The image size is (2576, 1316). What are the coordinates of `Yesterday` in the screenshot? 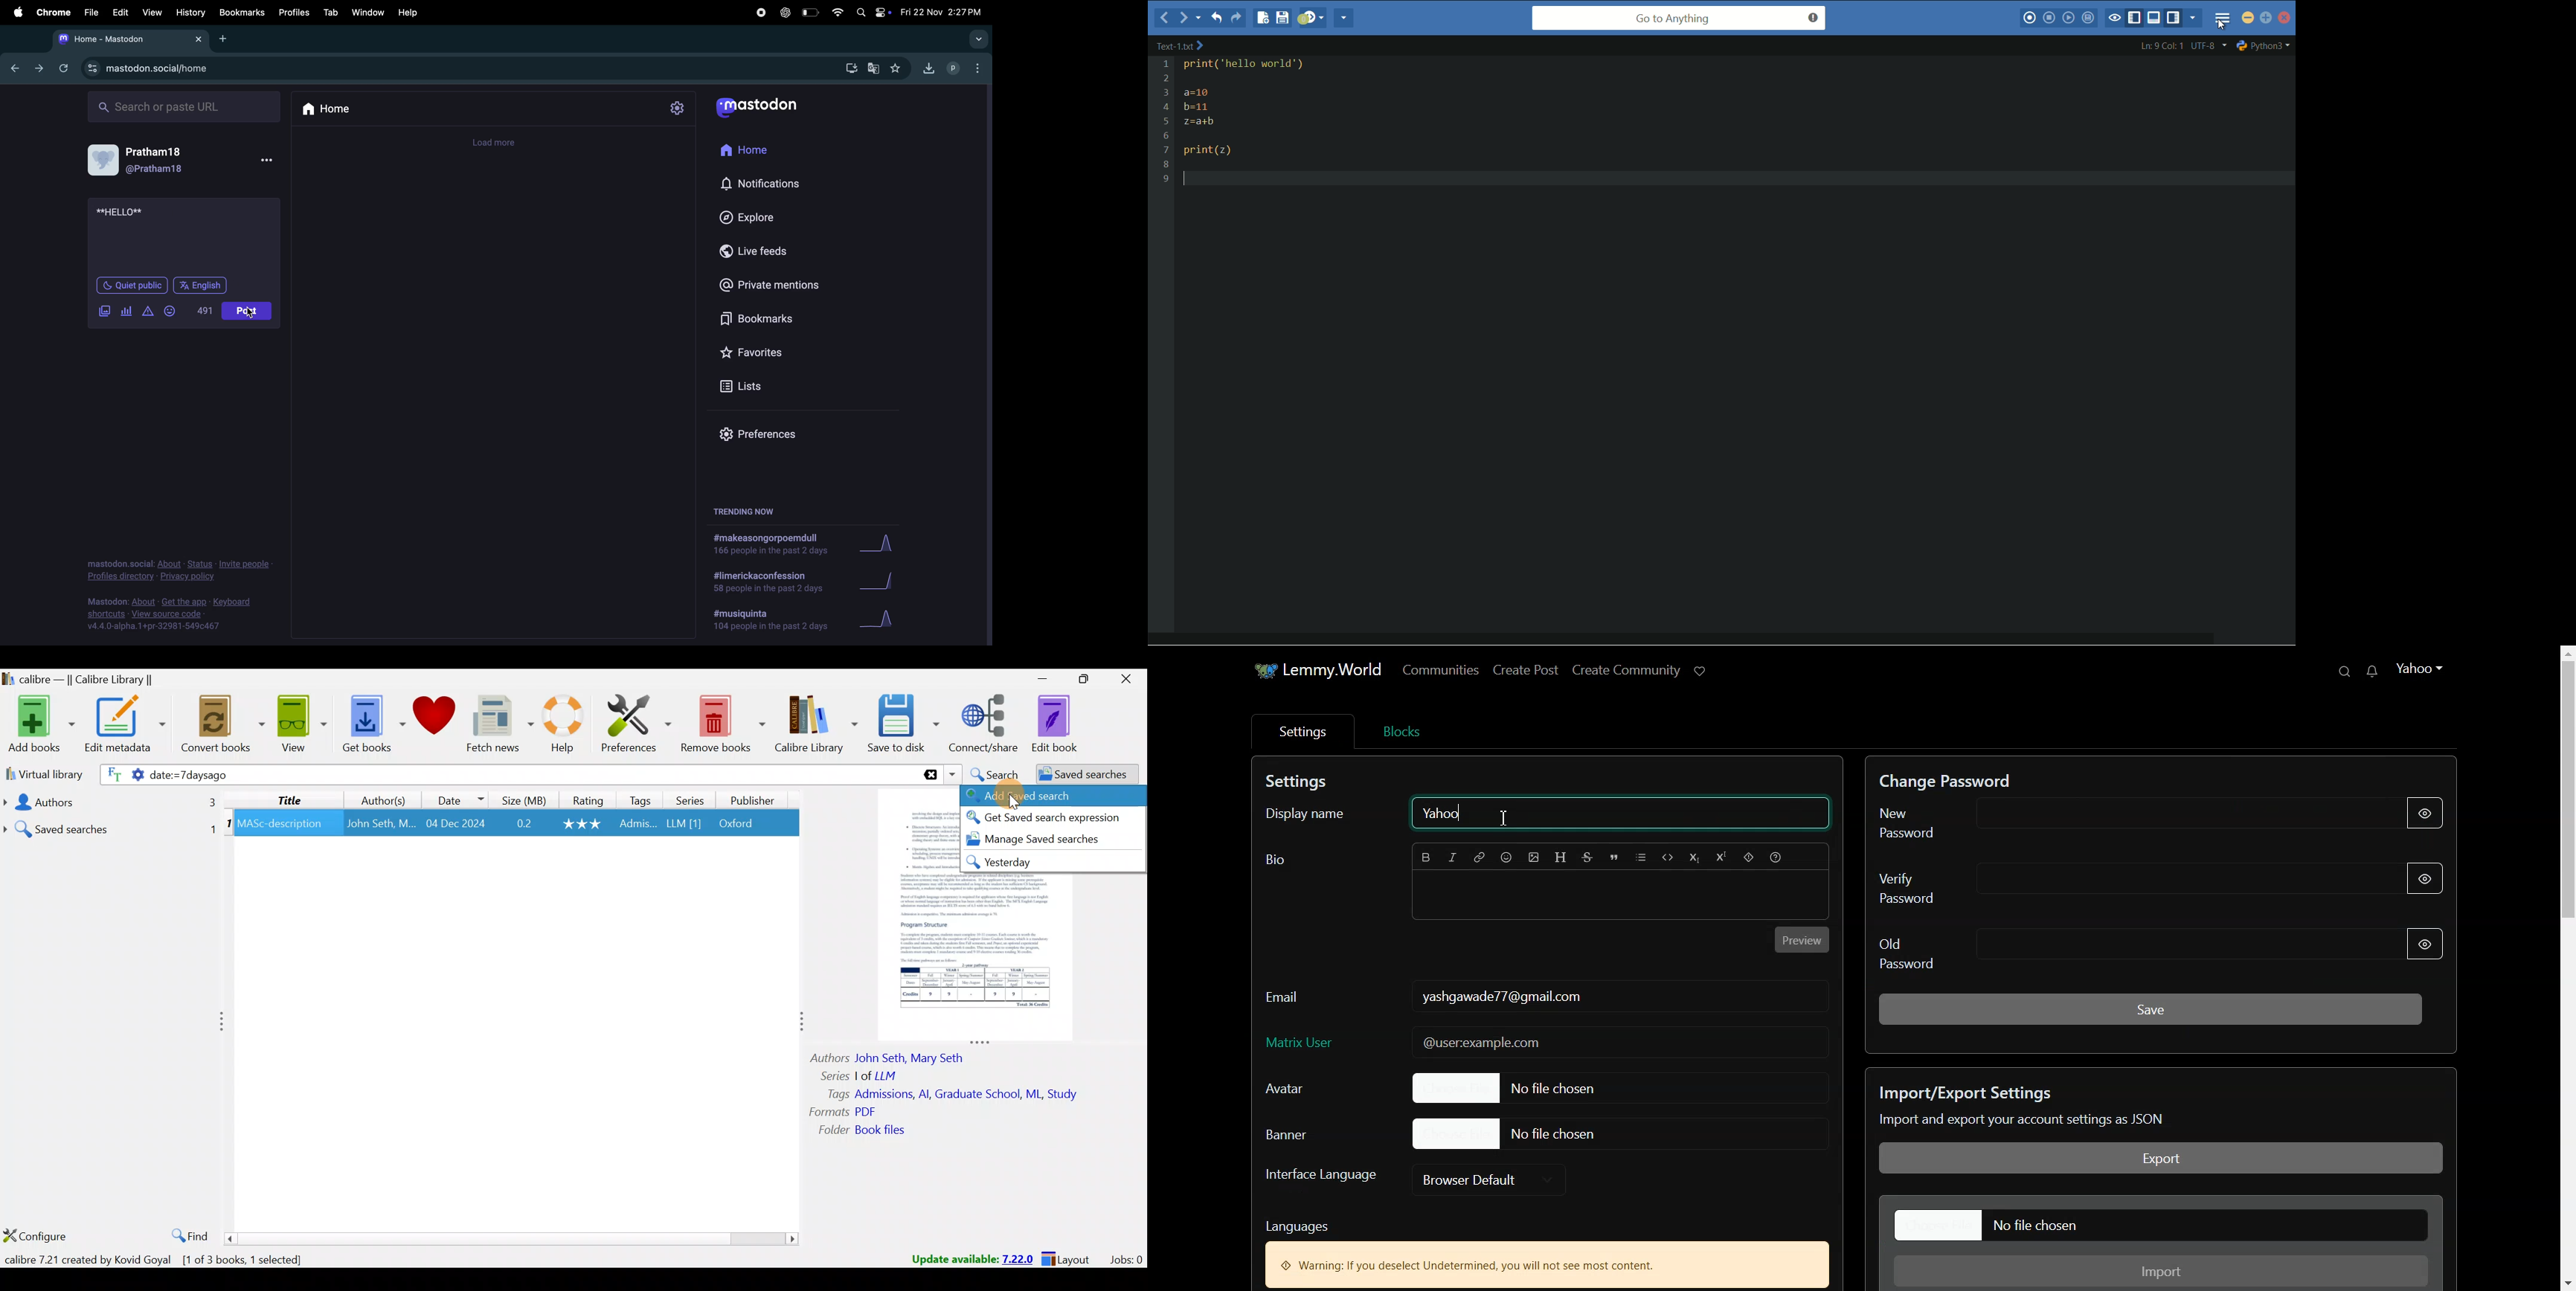 It's located at (1040, 862).